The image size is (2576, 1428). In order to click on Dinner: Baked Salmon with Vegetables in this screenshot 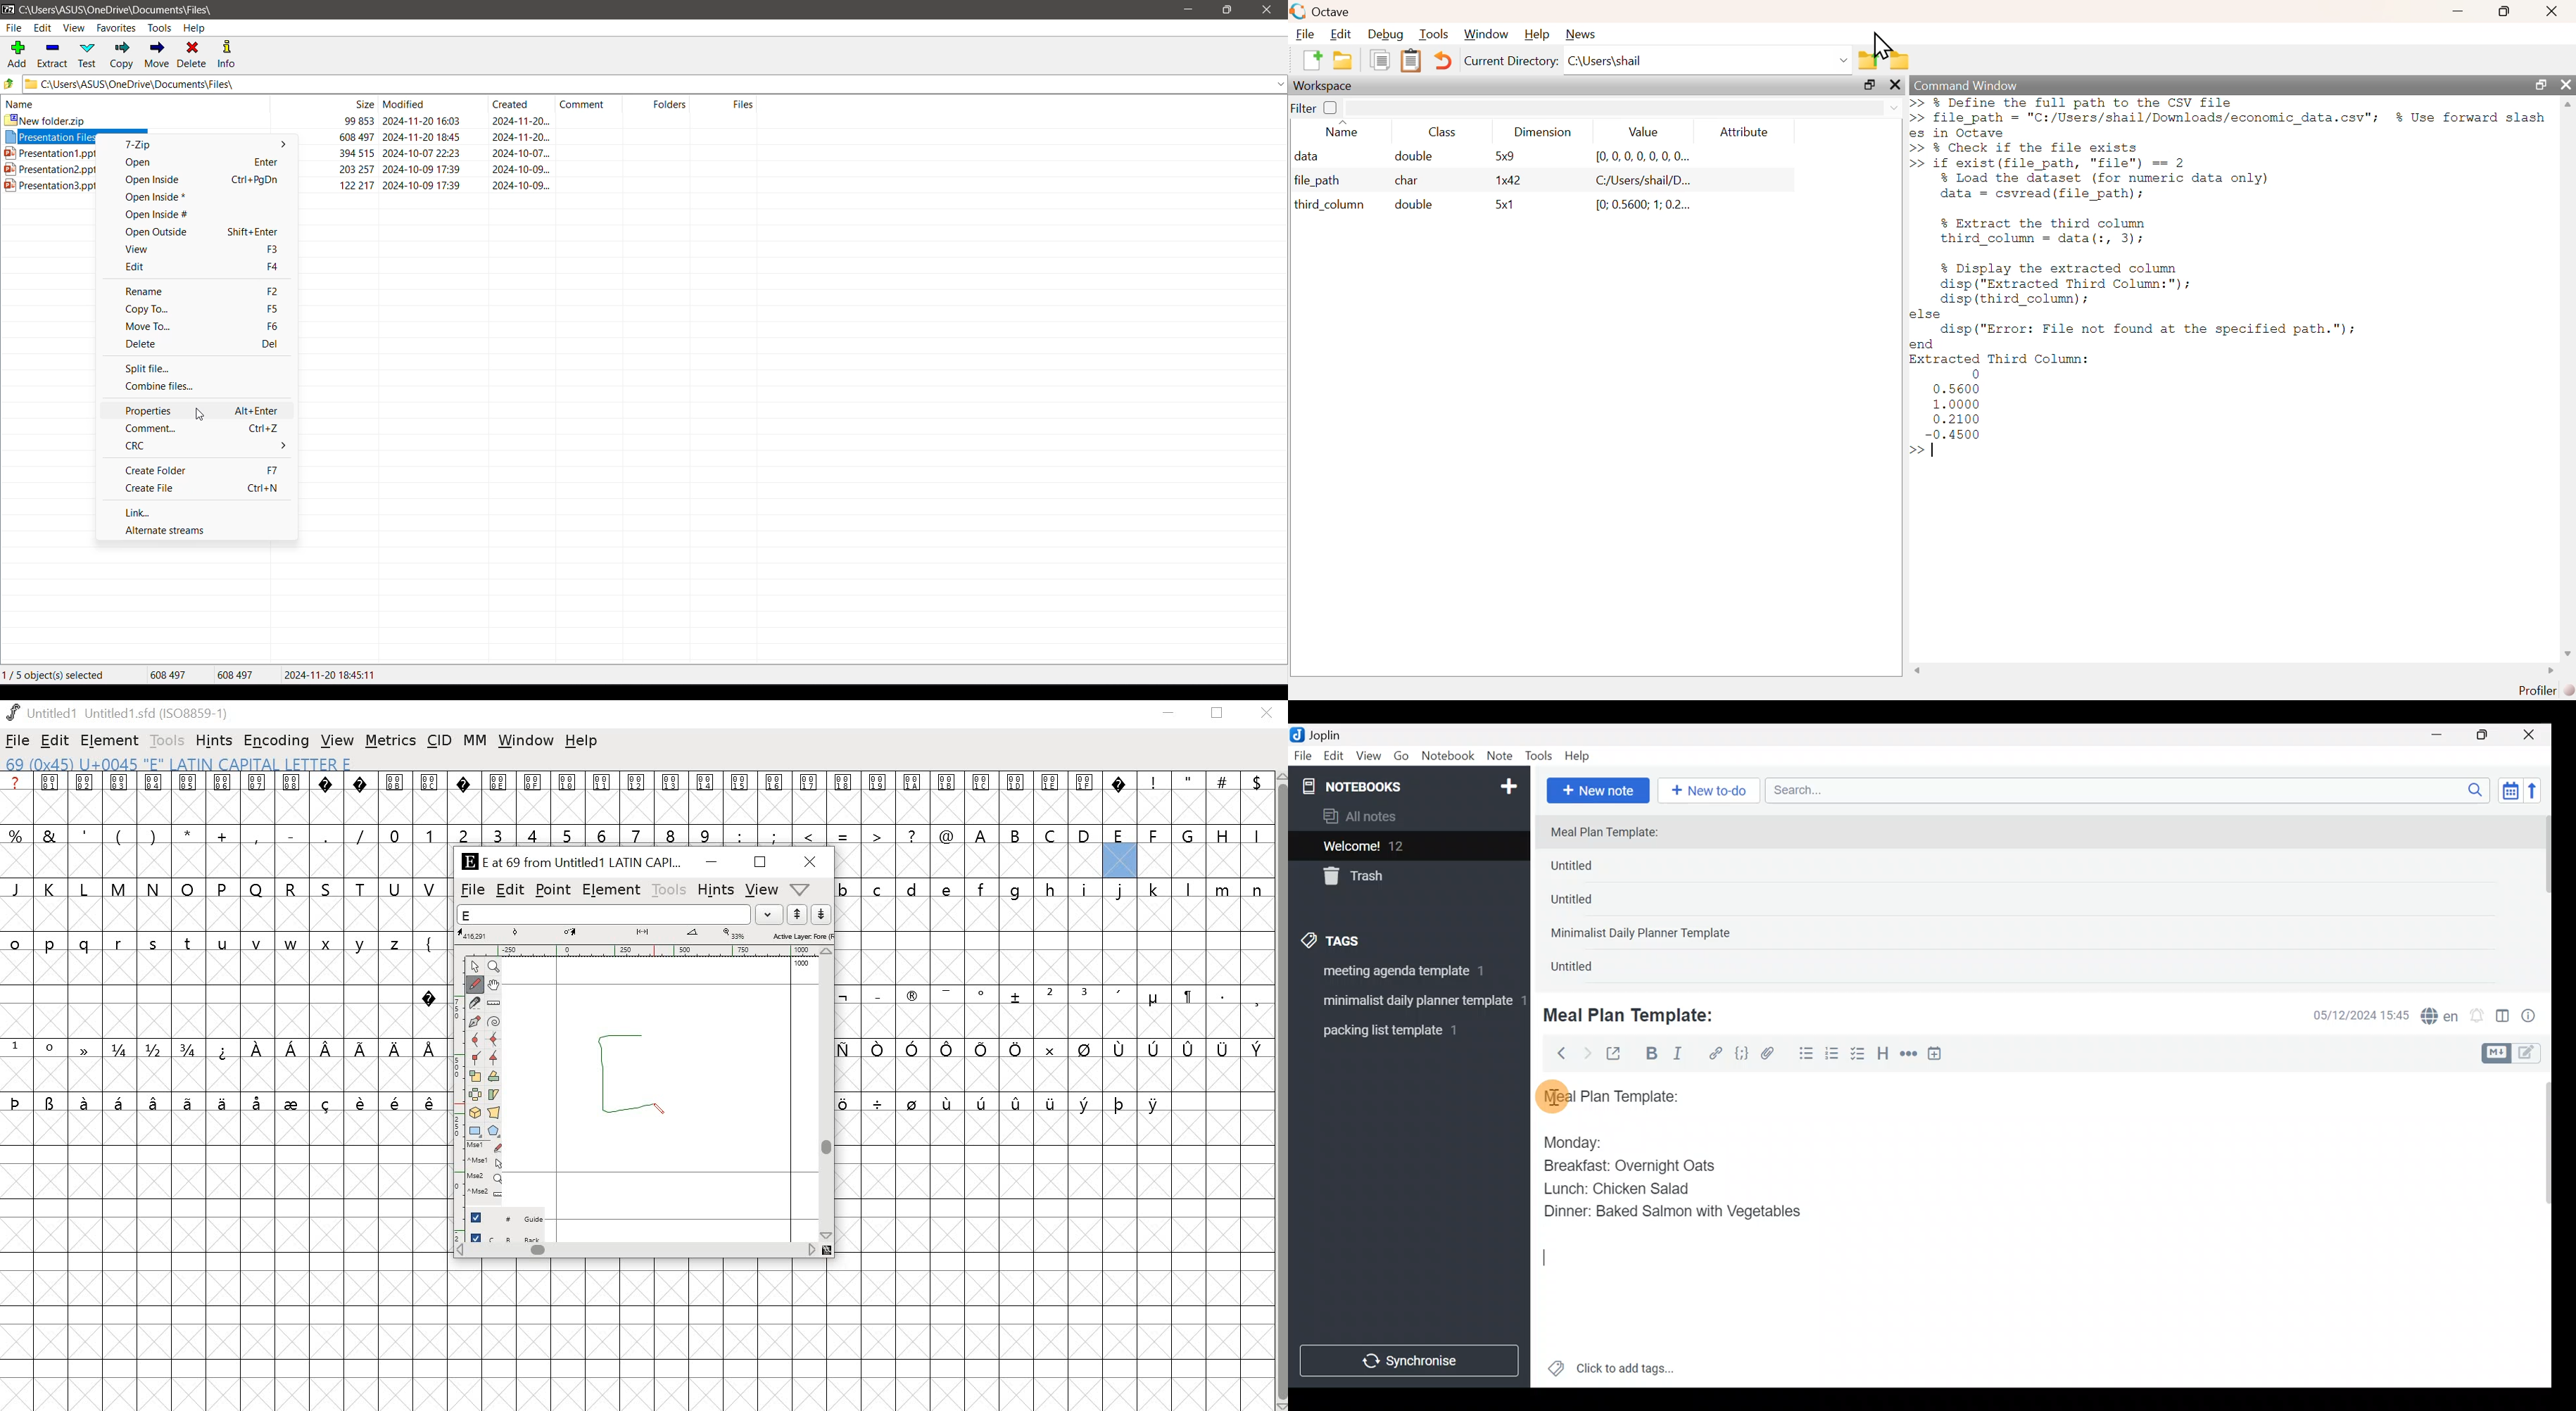, I will do `click(1669, 1210)`.